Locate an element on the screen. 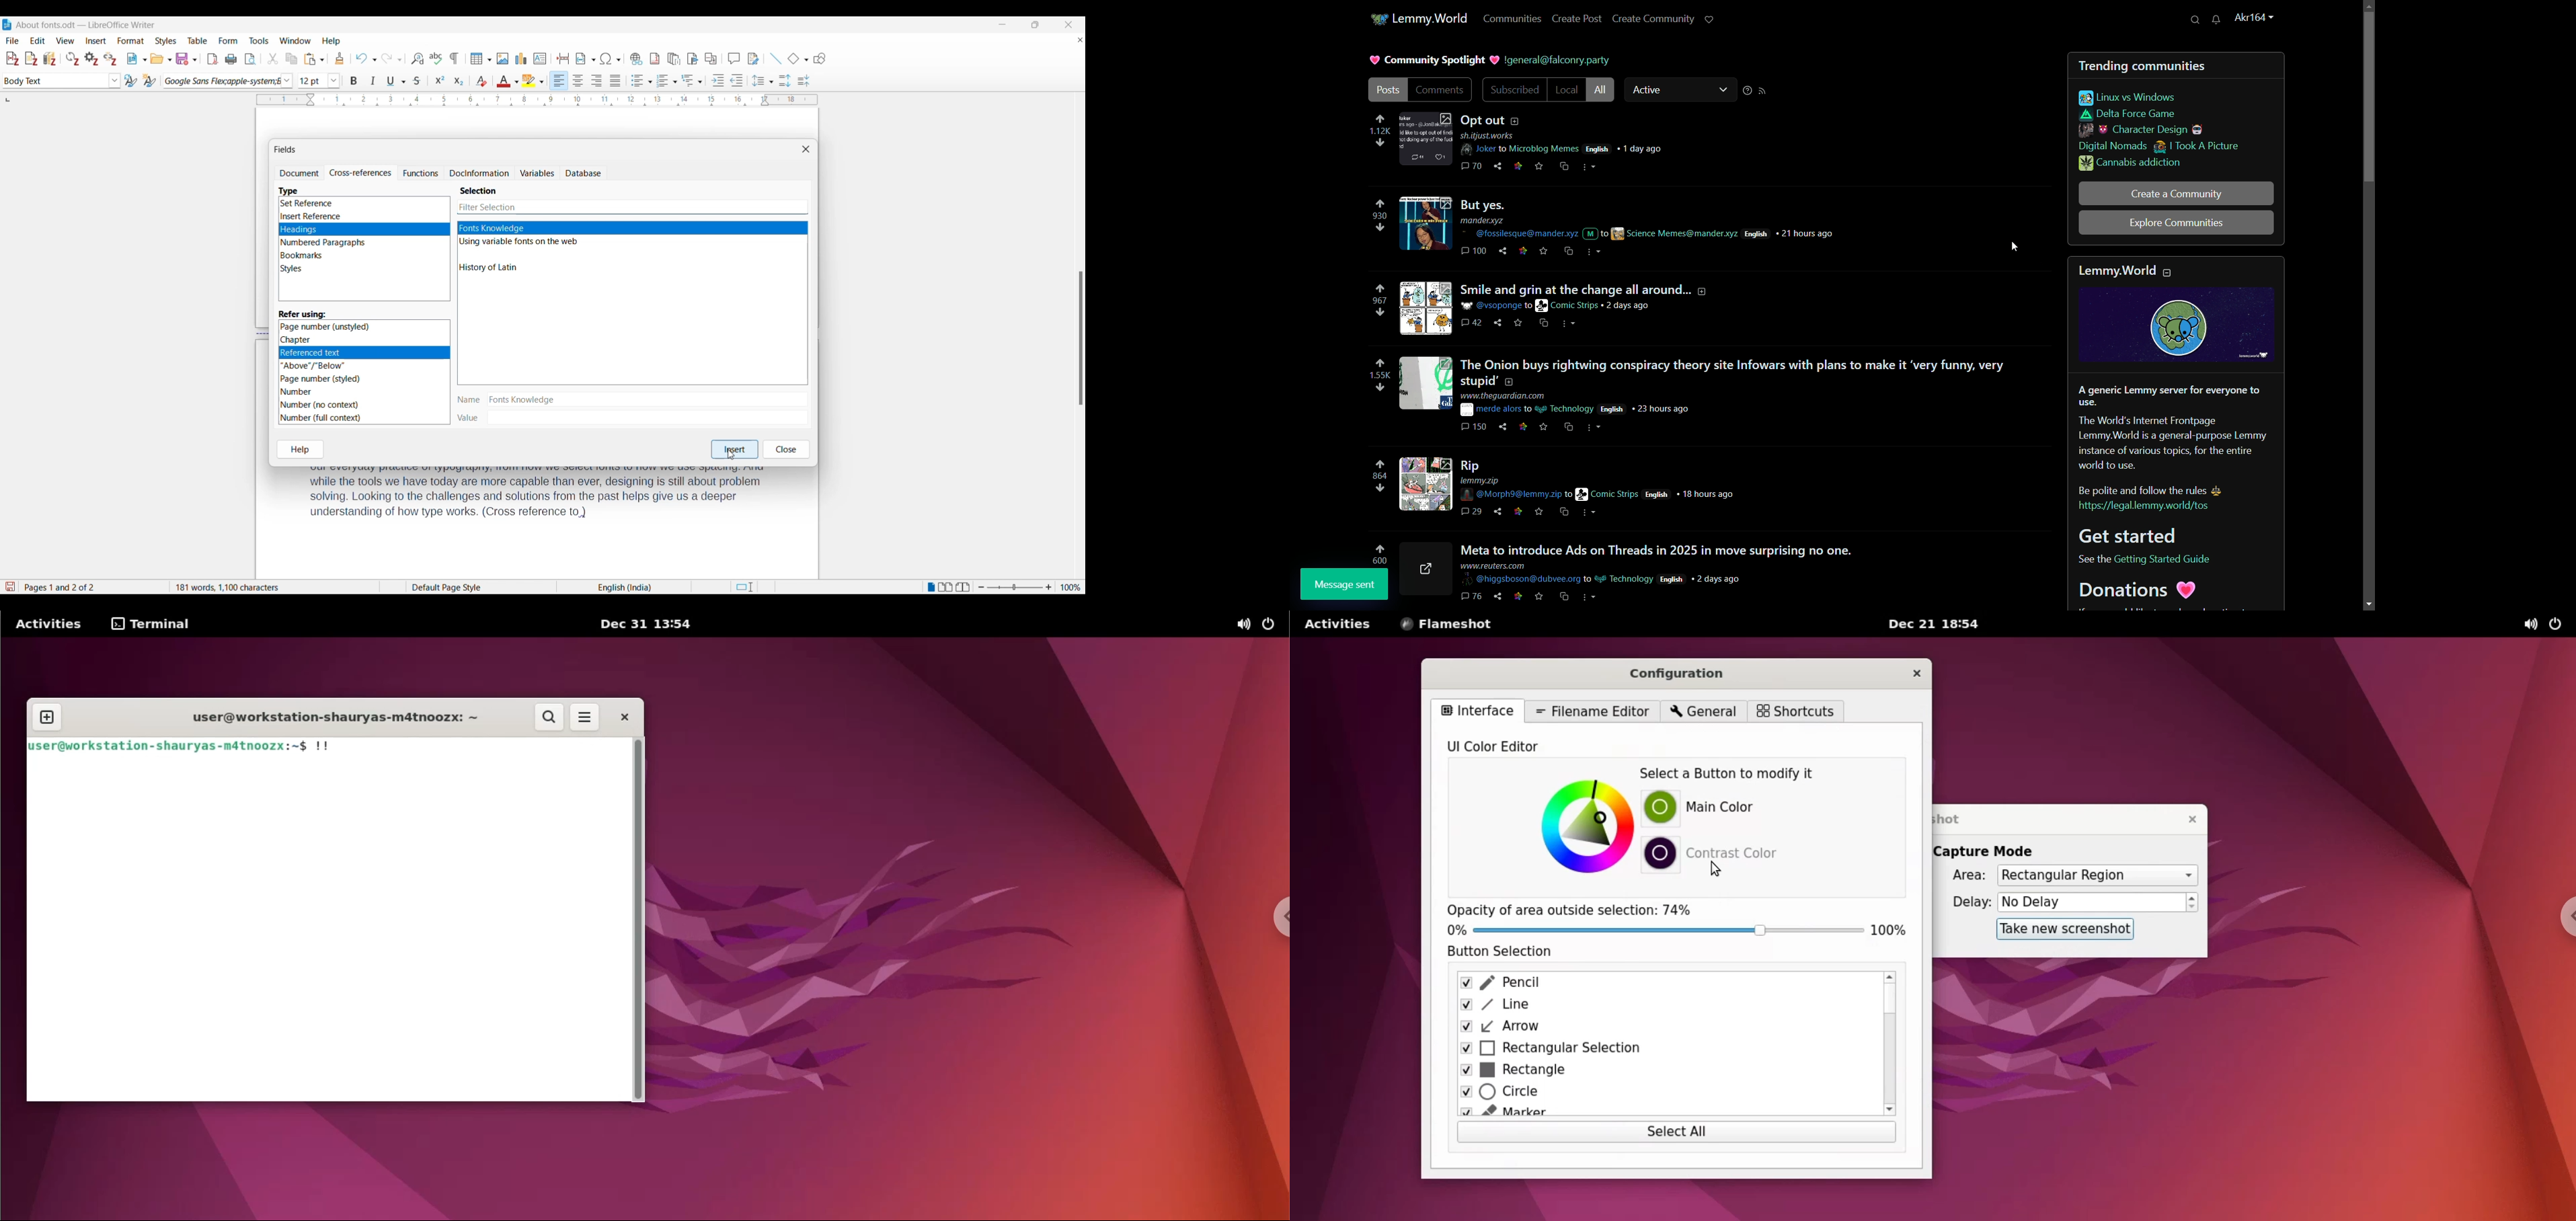  Help is located at coordinates (300, 449).